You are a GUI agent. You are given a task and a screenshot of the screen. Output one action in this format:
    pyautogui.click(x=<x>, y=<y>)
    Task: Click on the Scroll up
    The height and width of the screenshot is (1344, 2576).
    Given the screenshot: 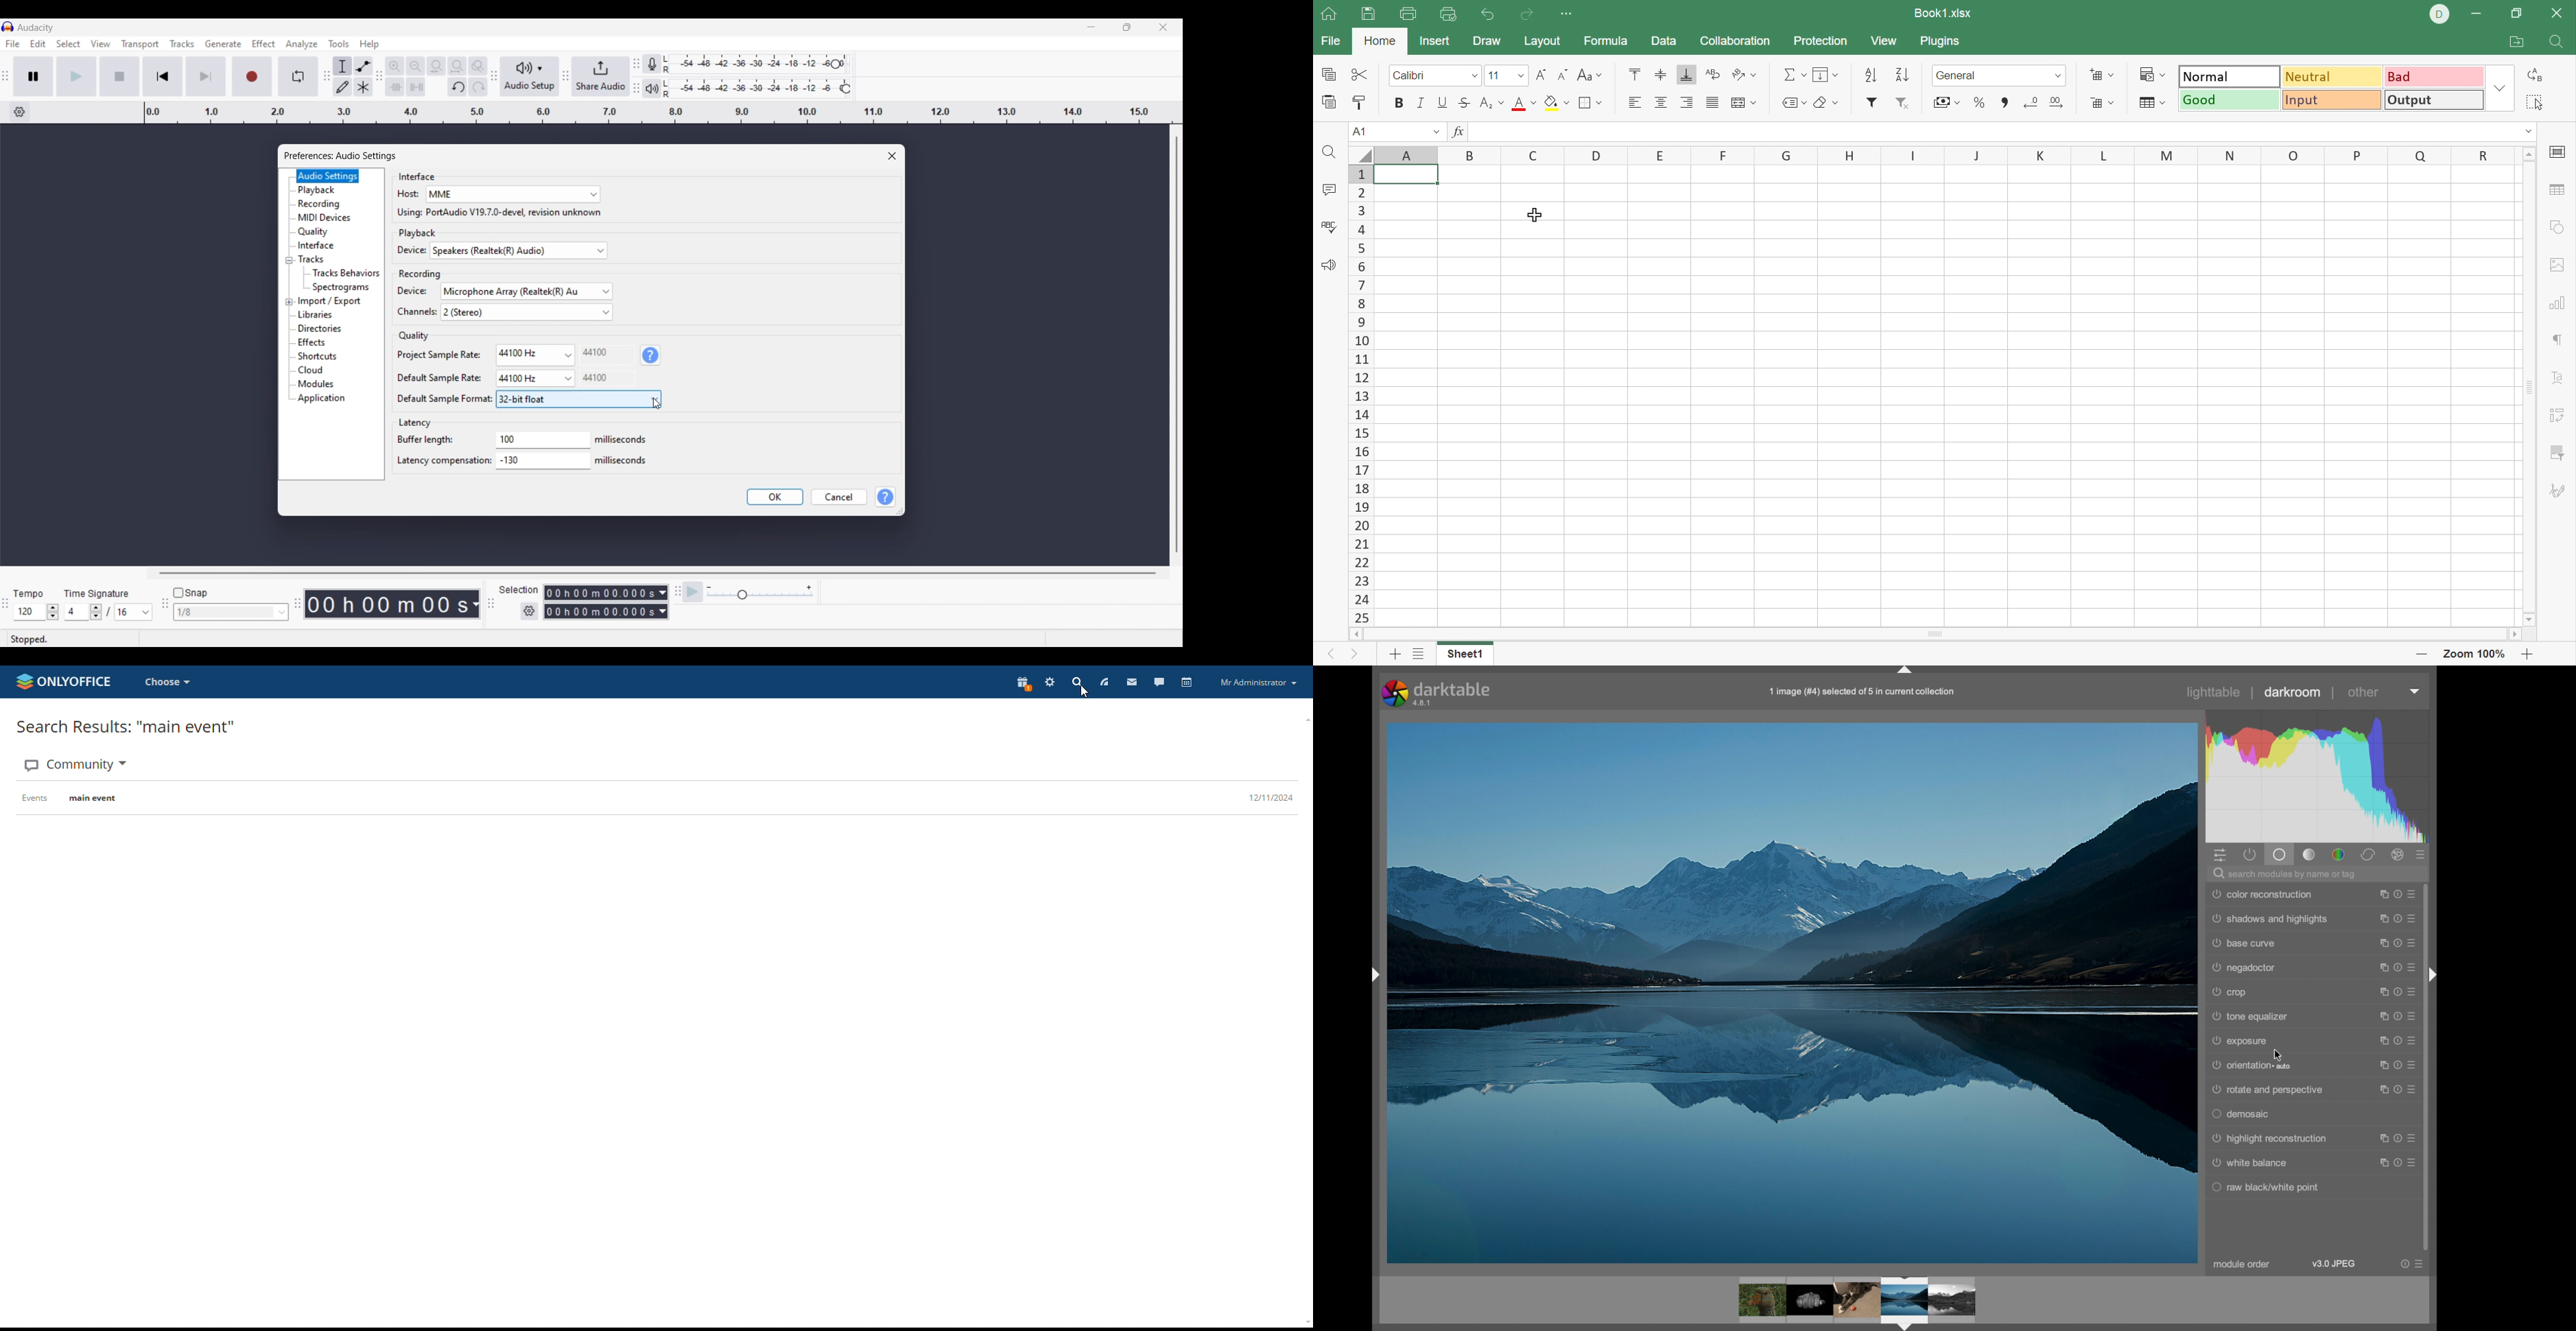 What is the action you would take?
    pyautogui.click(x=2528, y=153)
    